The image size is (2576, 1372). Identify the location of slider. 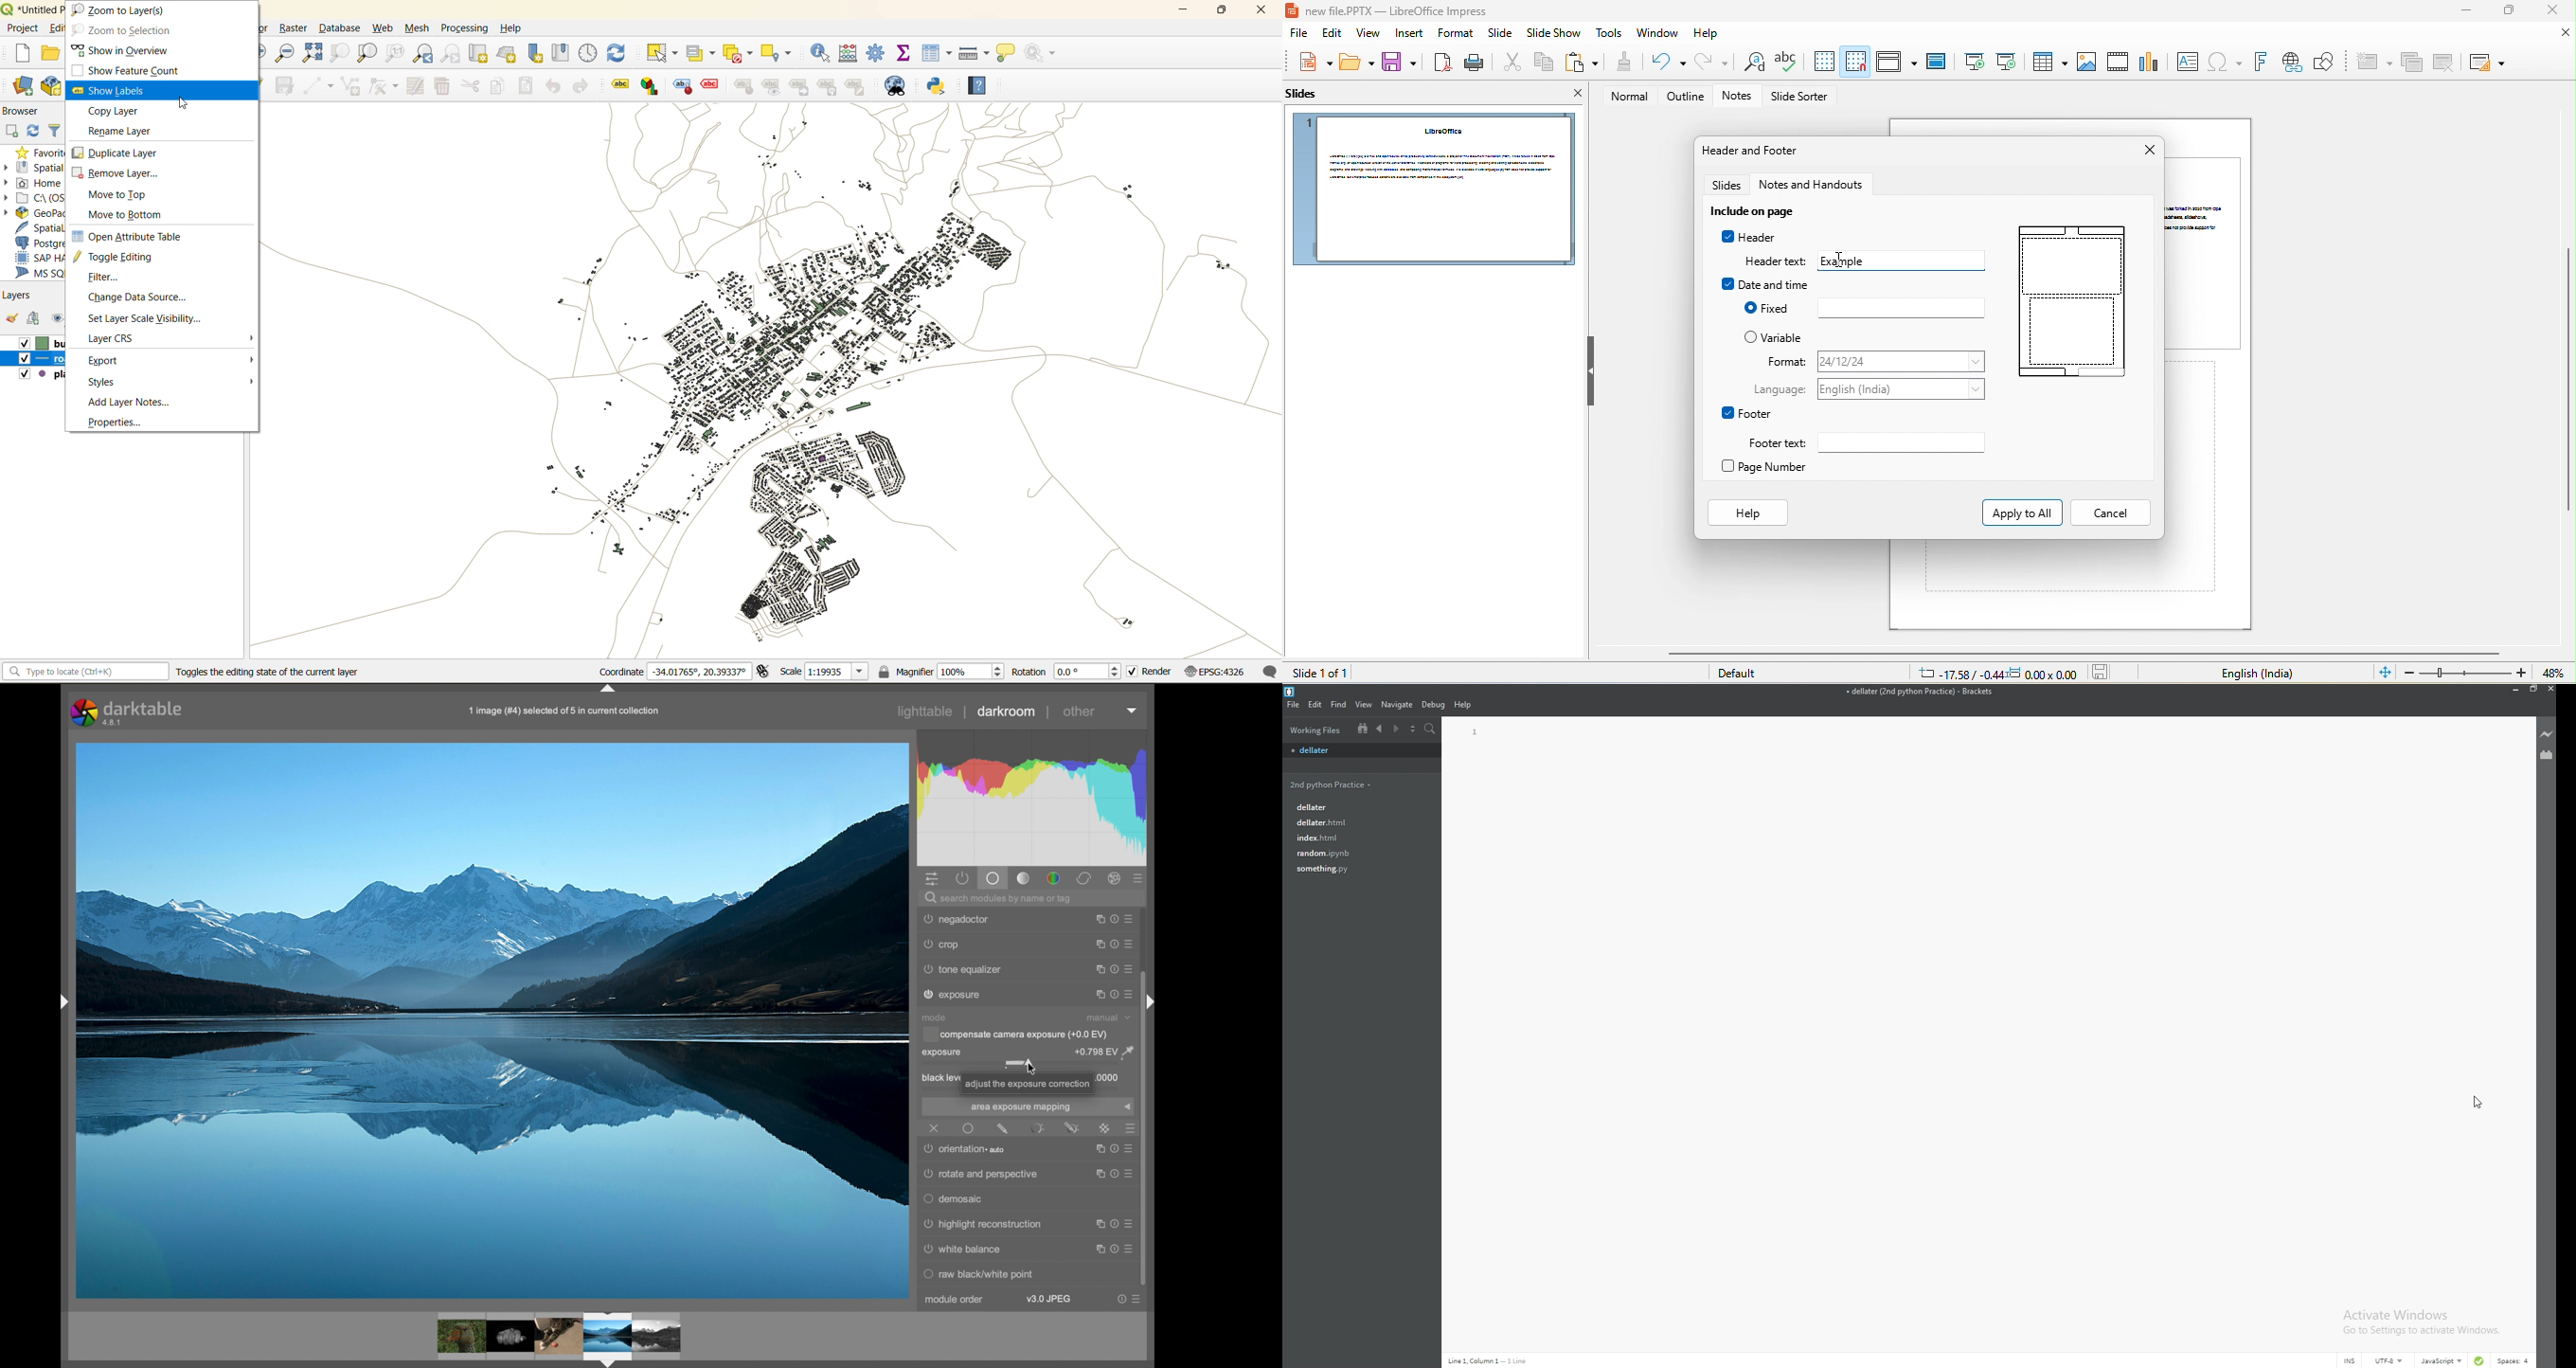
(1024, 1066).